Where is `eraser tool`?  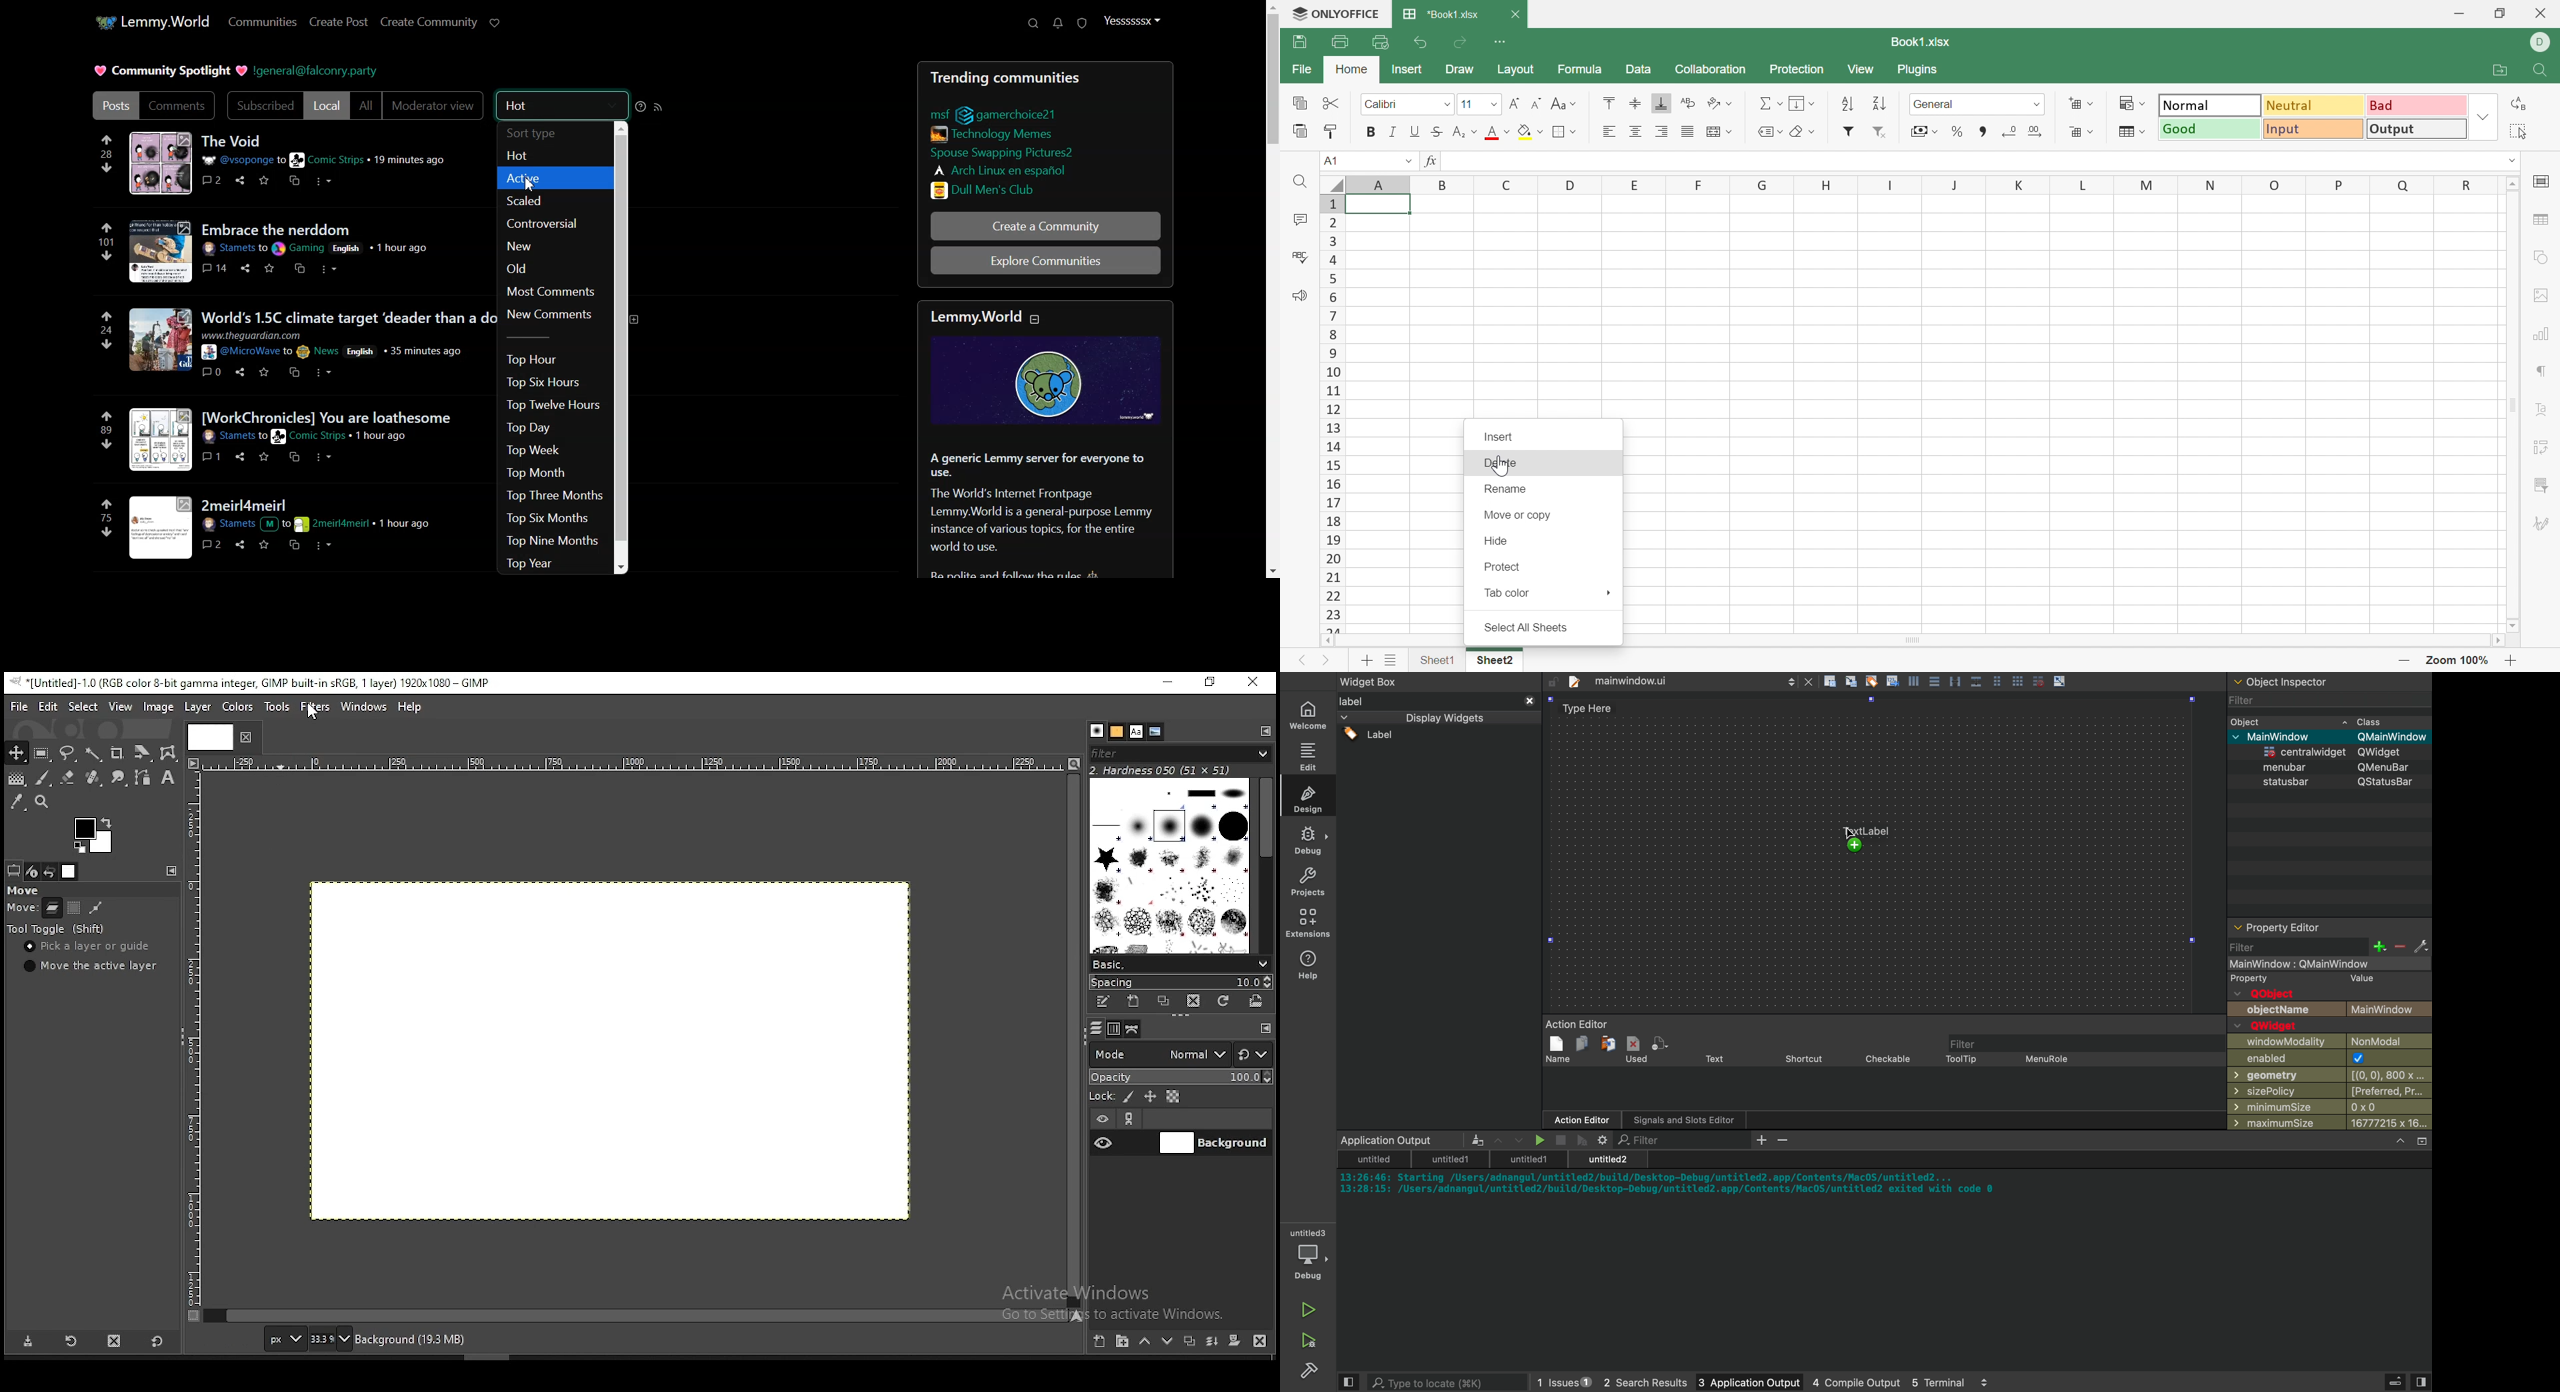 eraser tool is located at coordinates (95, 778).